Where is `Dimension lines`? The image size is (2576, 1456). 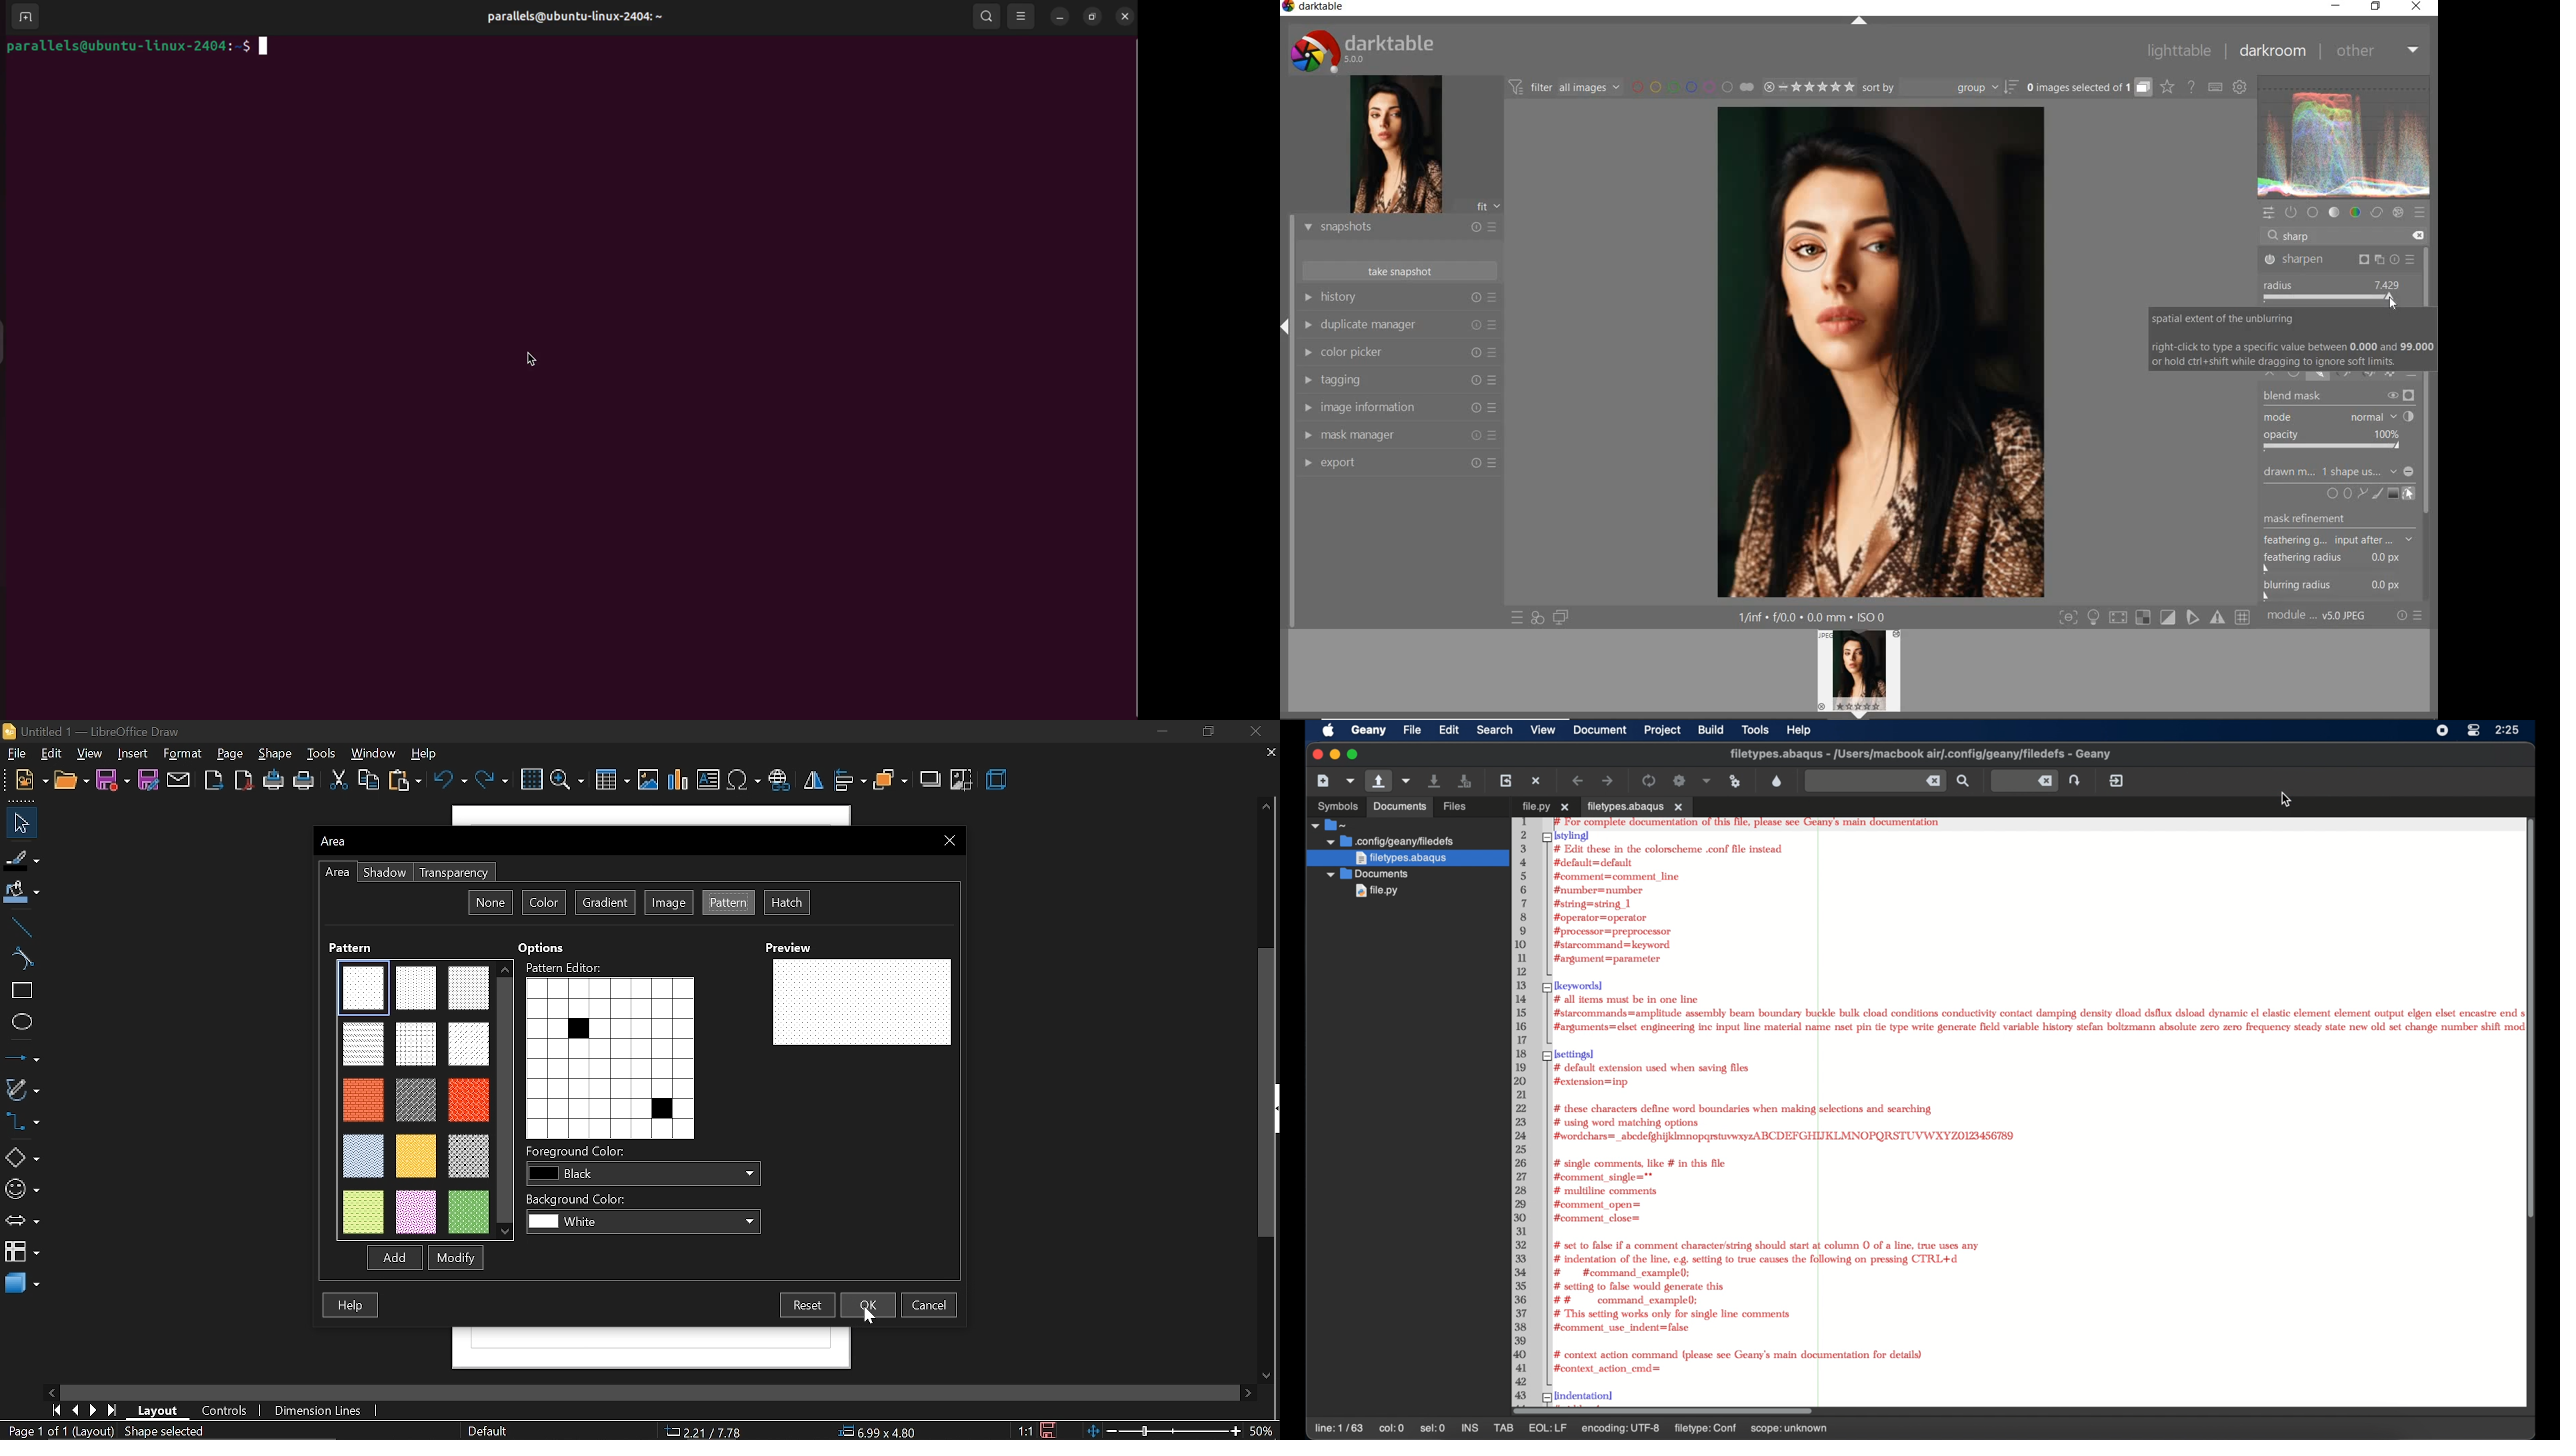 Dimension lines is located at coordinates (326, 1412).